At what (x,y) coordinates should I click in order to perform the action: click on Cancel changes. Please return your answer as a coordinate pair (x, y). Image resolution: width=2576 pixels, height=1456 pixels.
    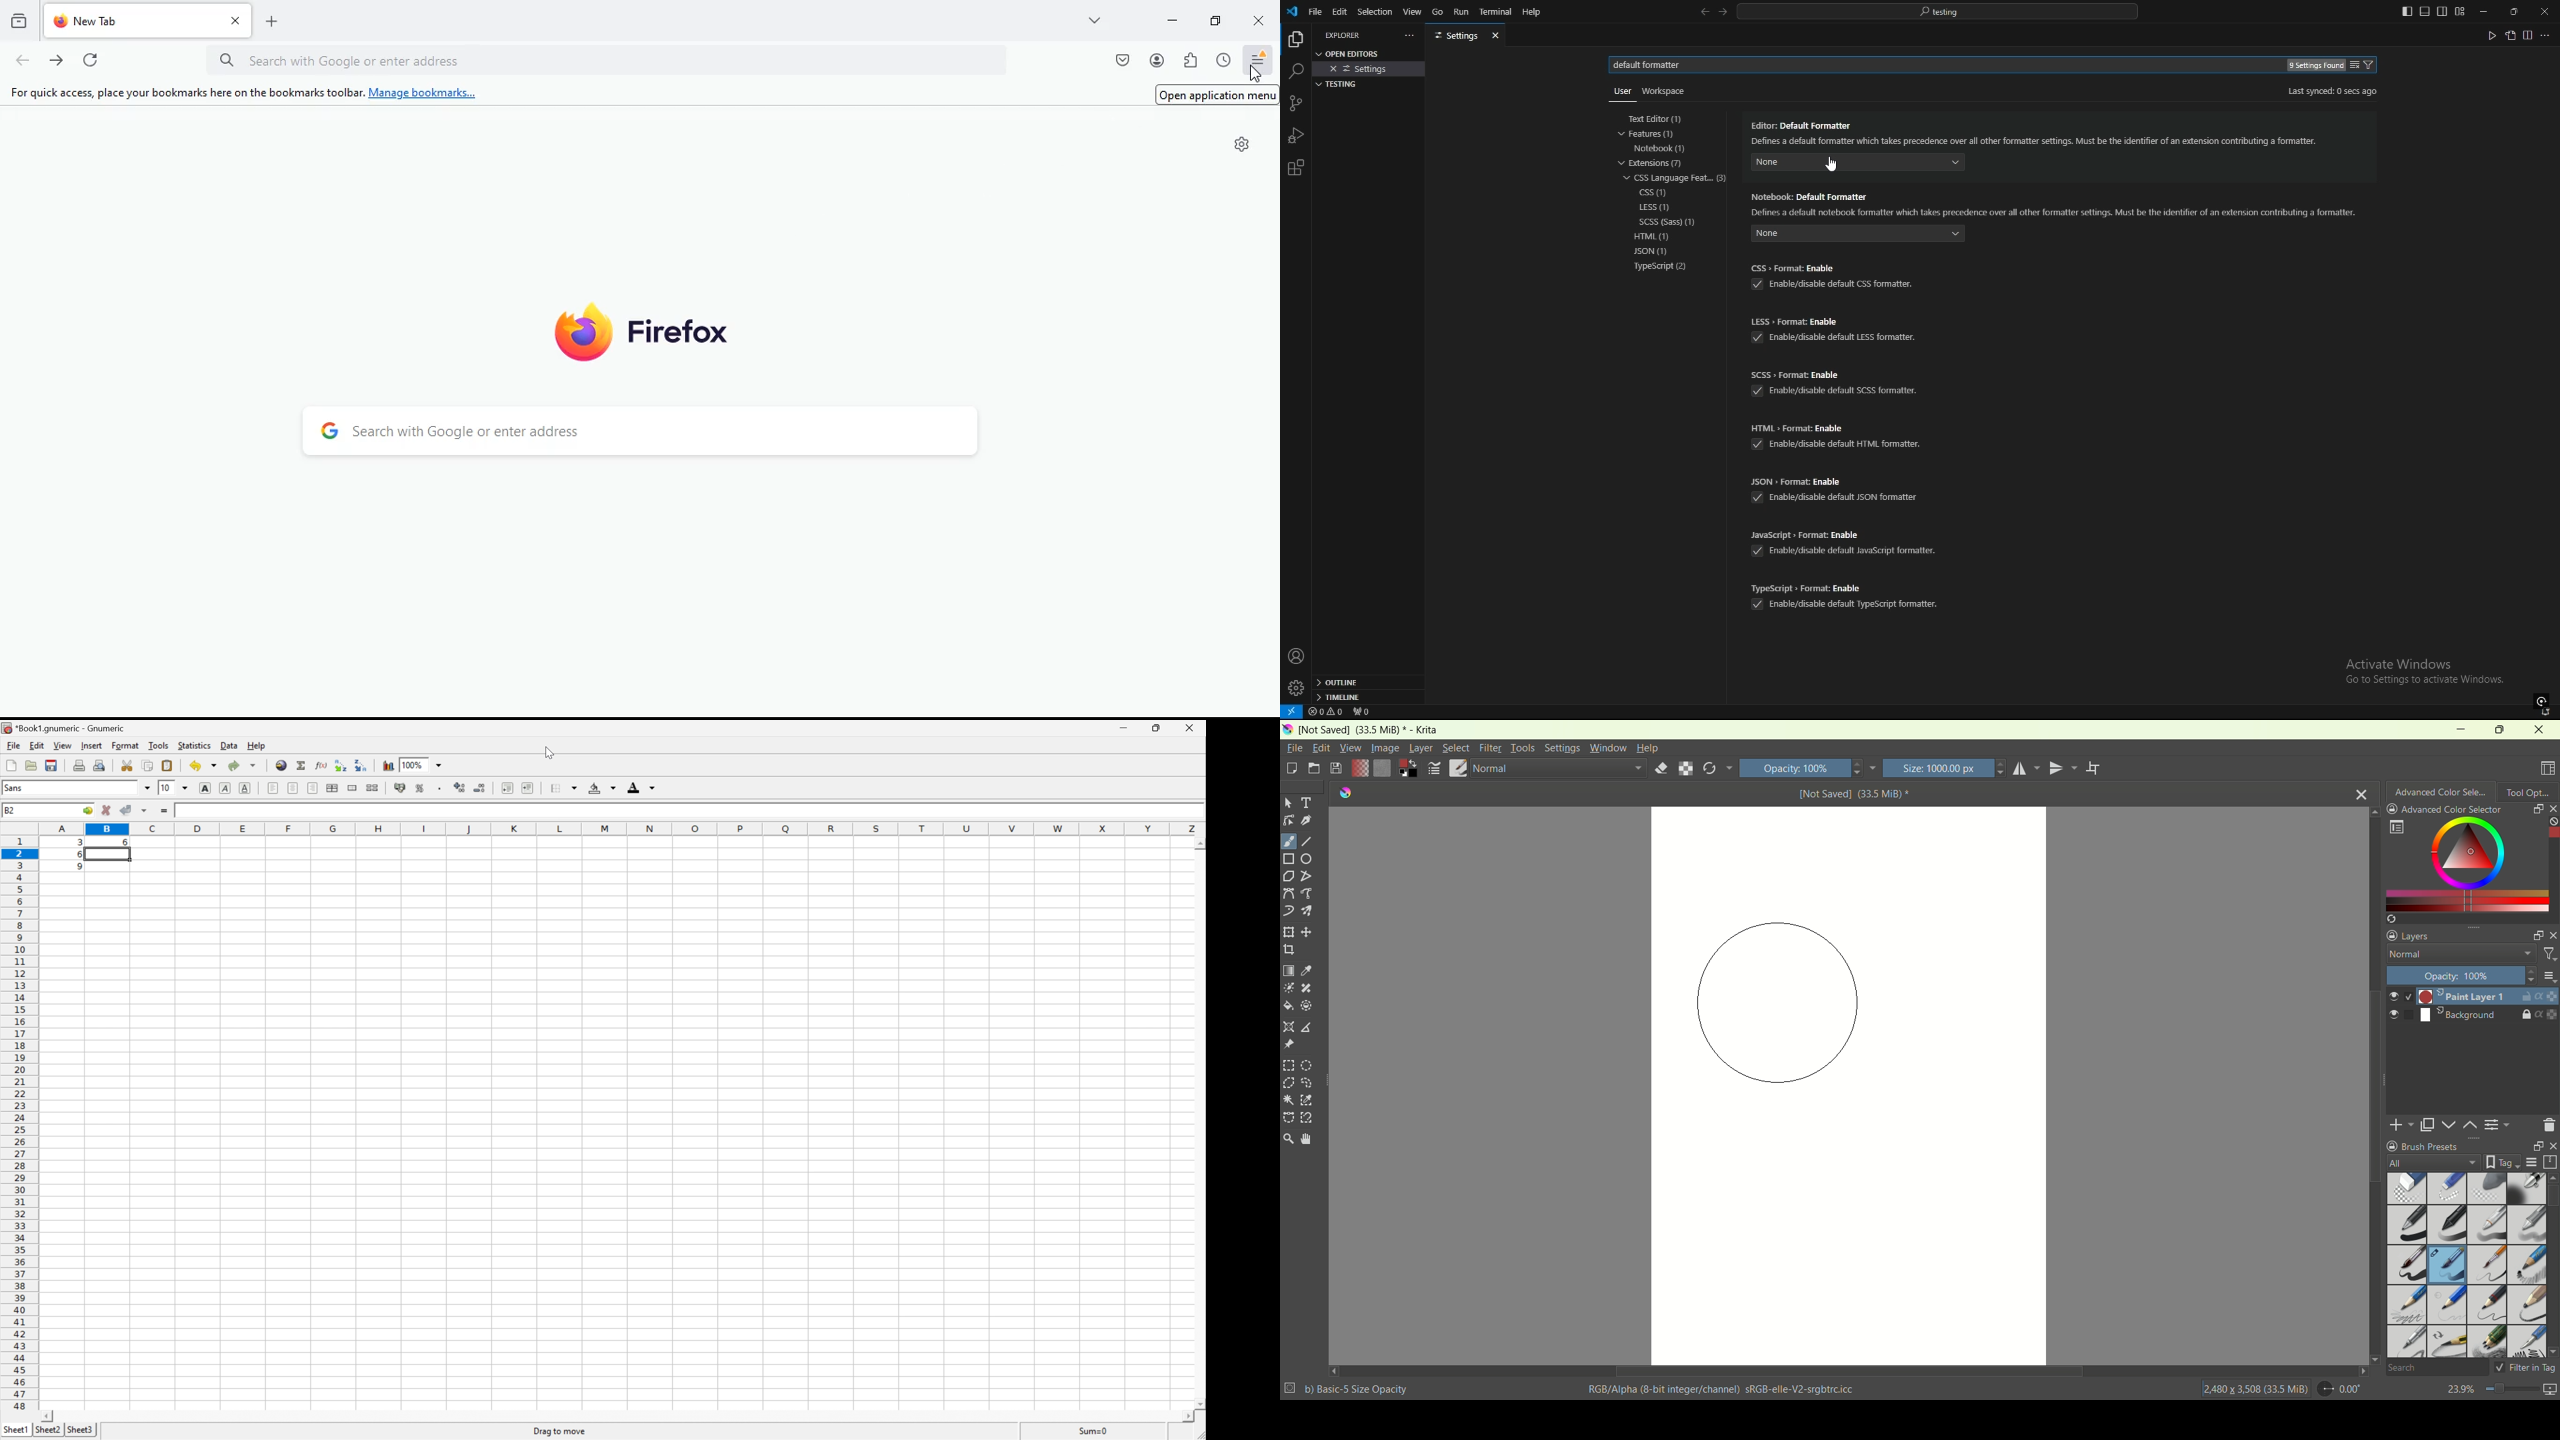
    Looking at the image, I should click on (107, 809).